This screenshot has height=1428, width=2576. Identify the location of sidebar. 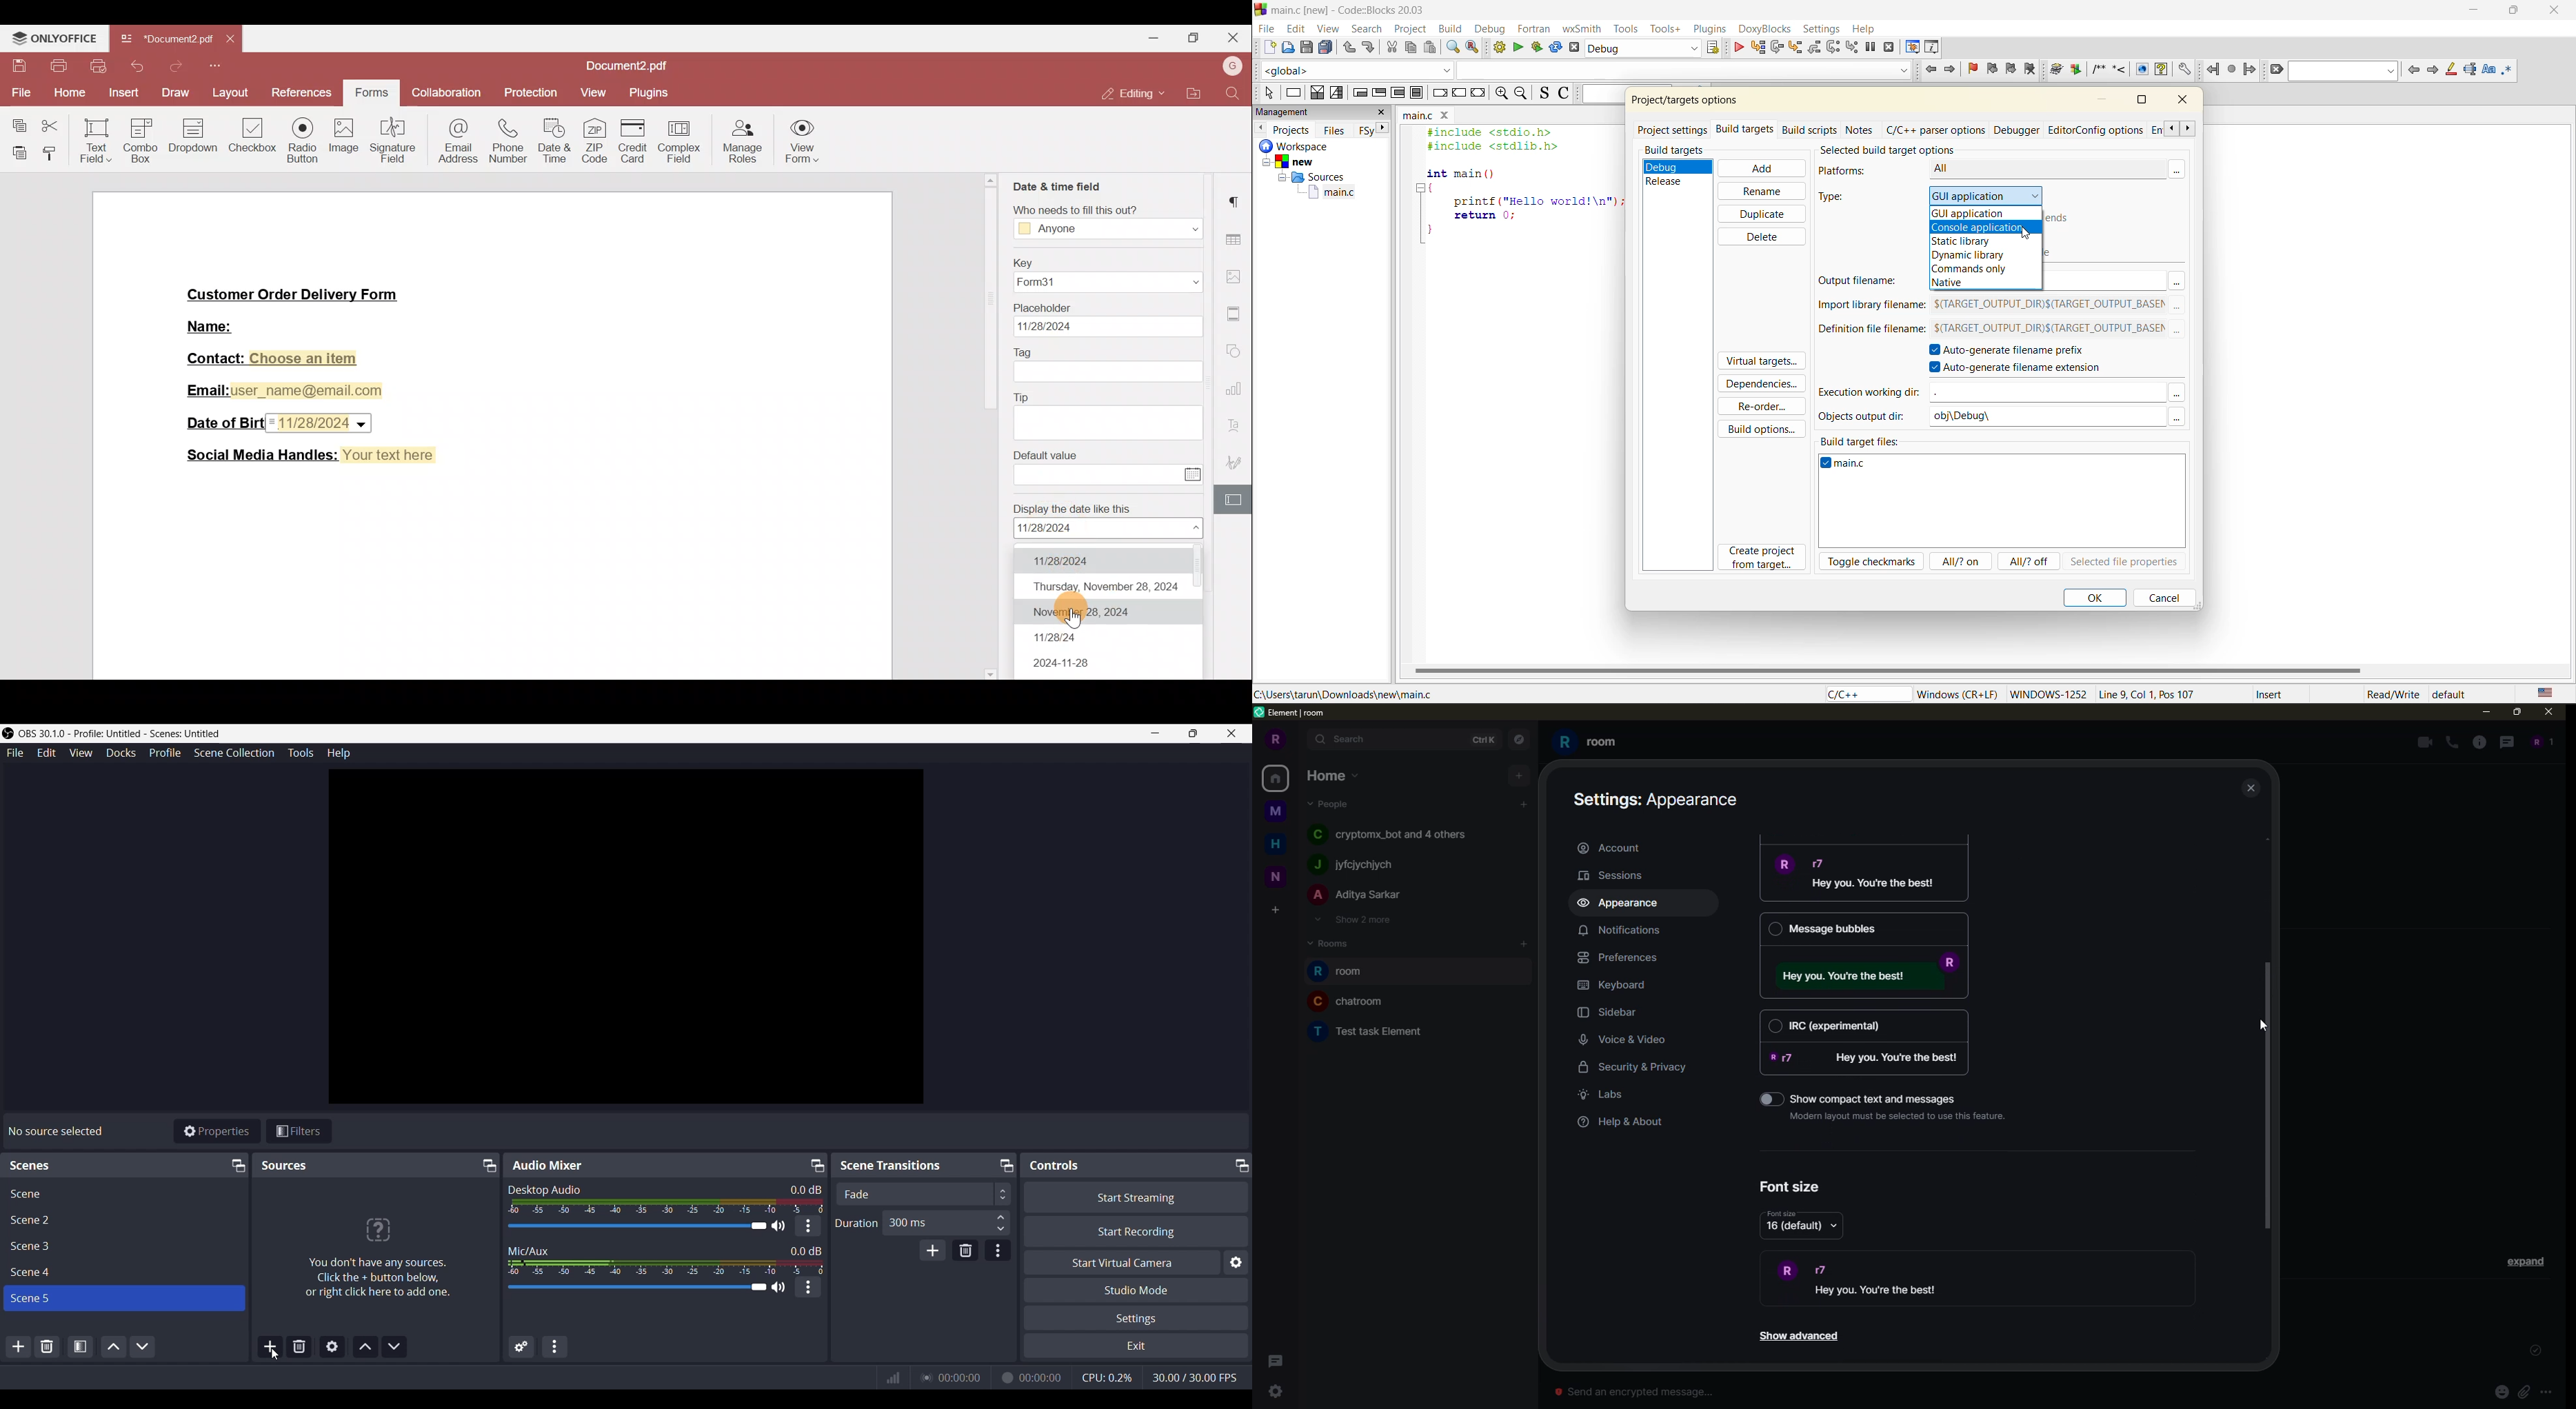
(1613, 1014).